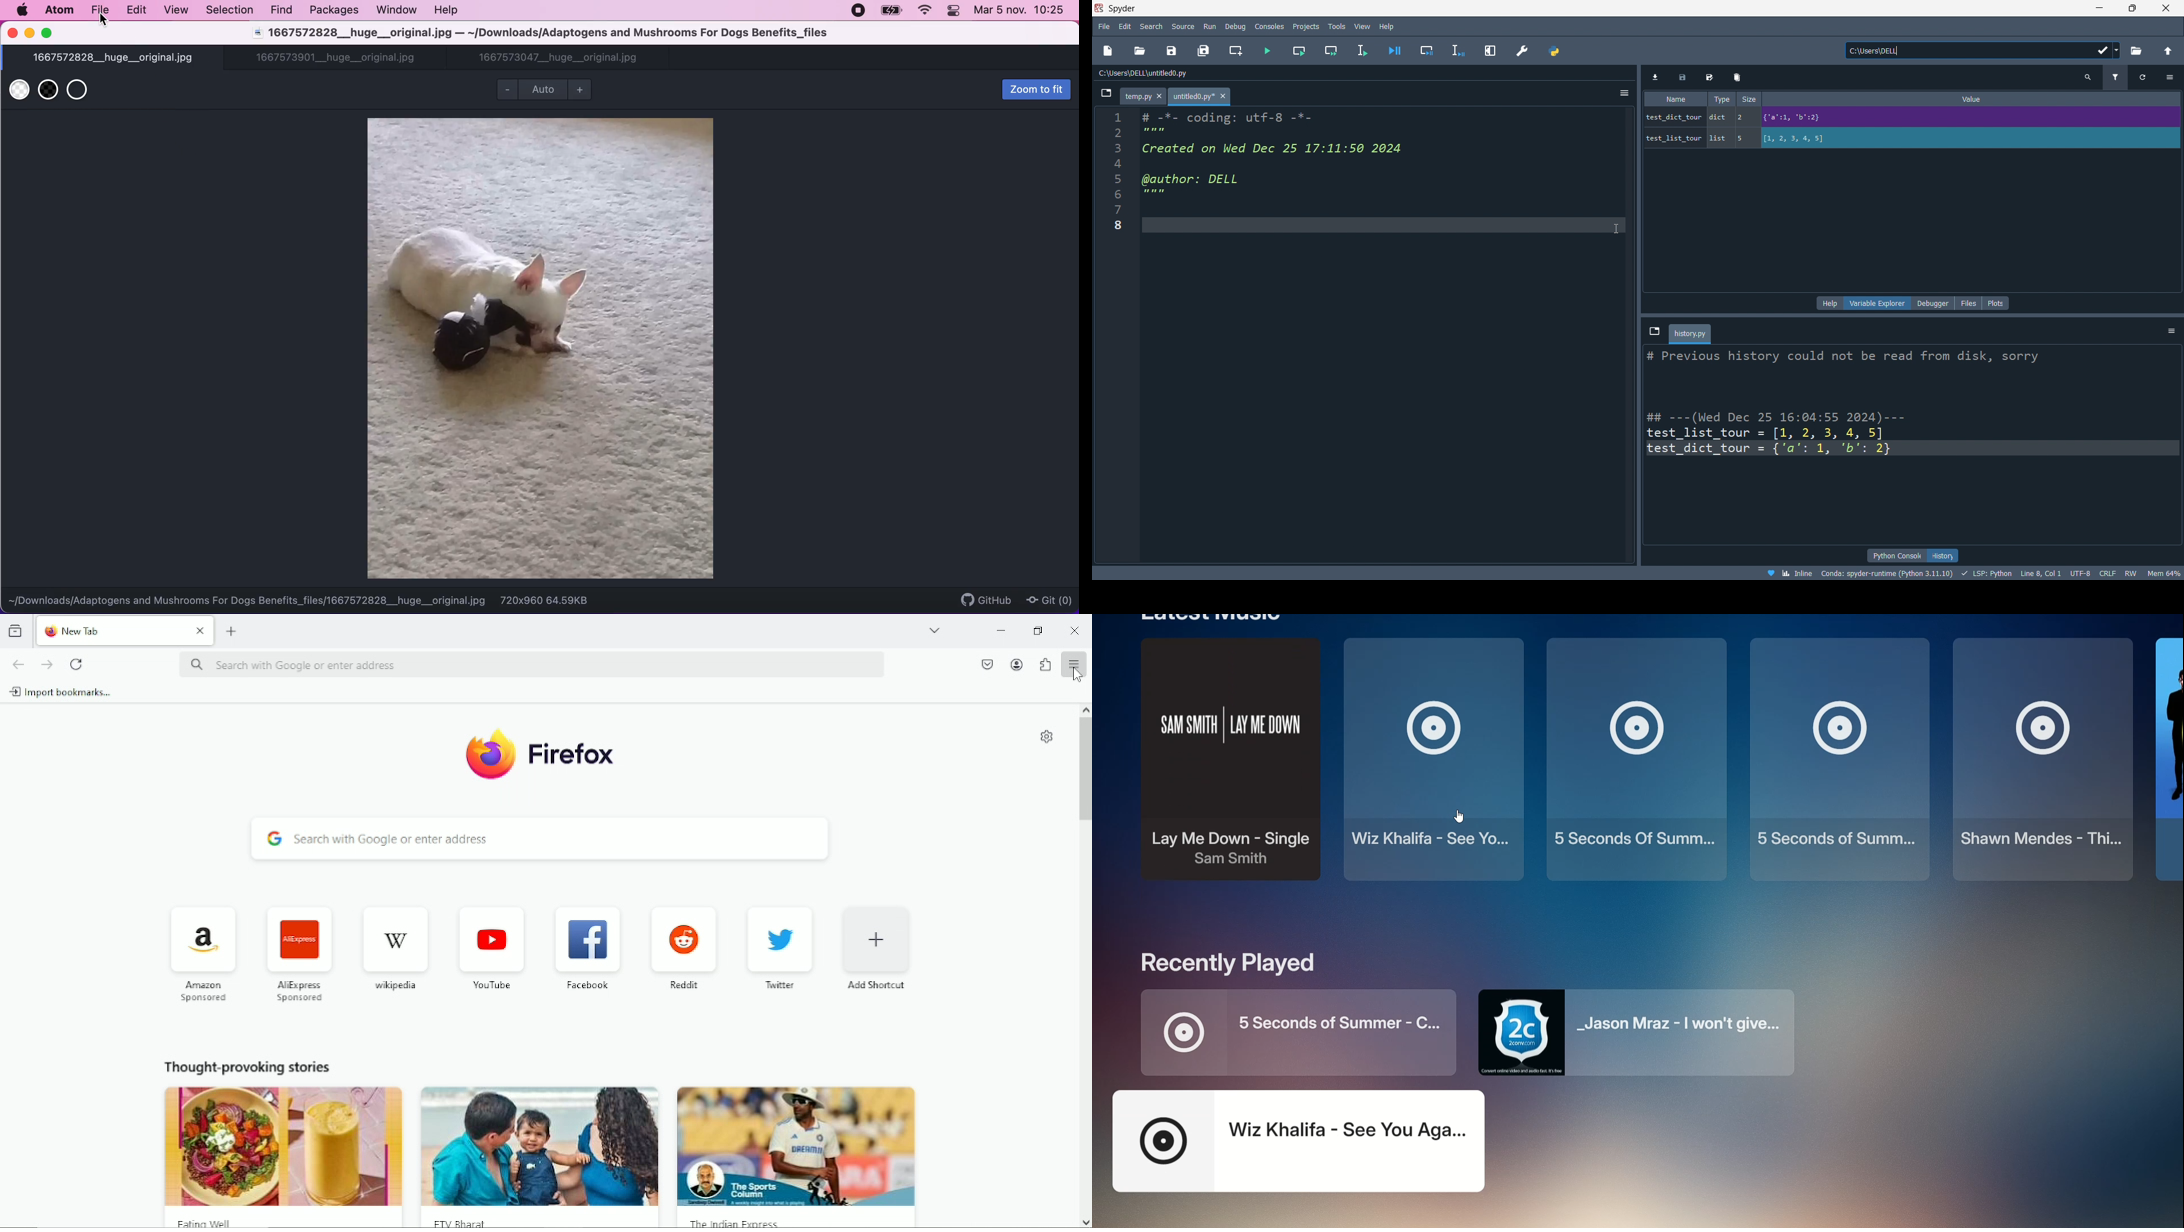 Image resolution: width=2184 pixels, height=1232 pixels. Describe the element at coordinates (1522, 51) in the screenshot. I see `preference` at that location.